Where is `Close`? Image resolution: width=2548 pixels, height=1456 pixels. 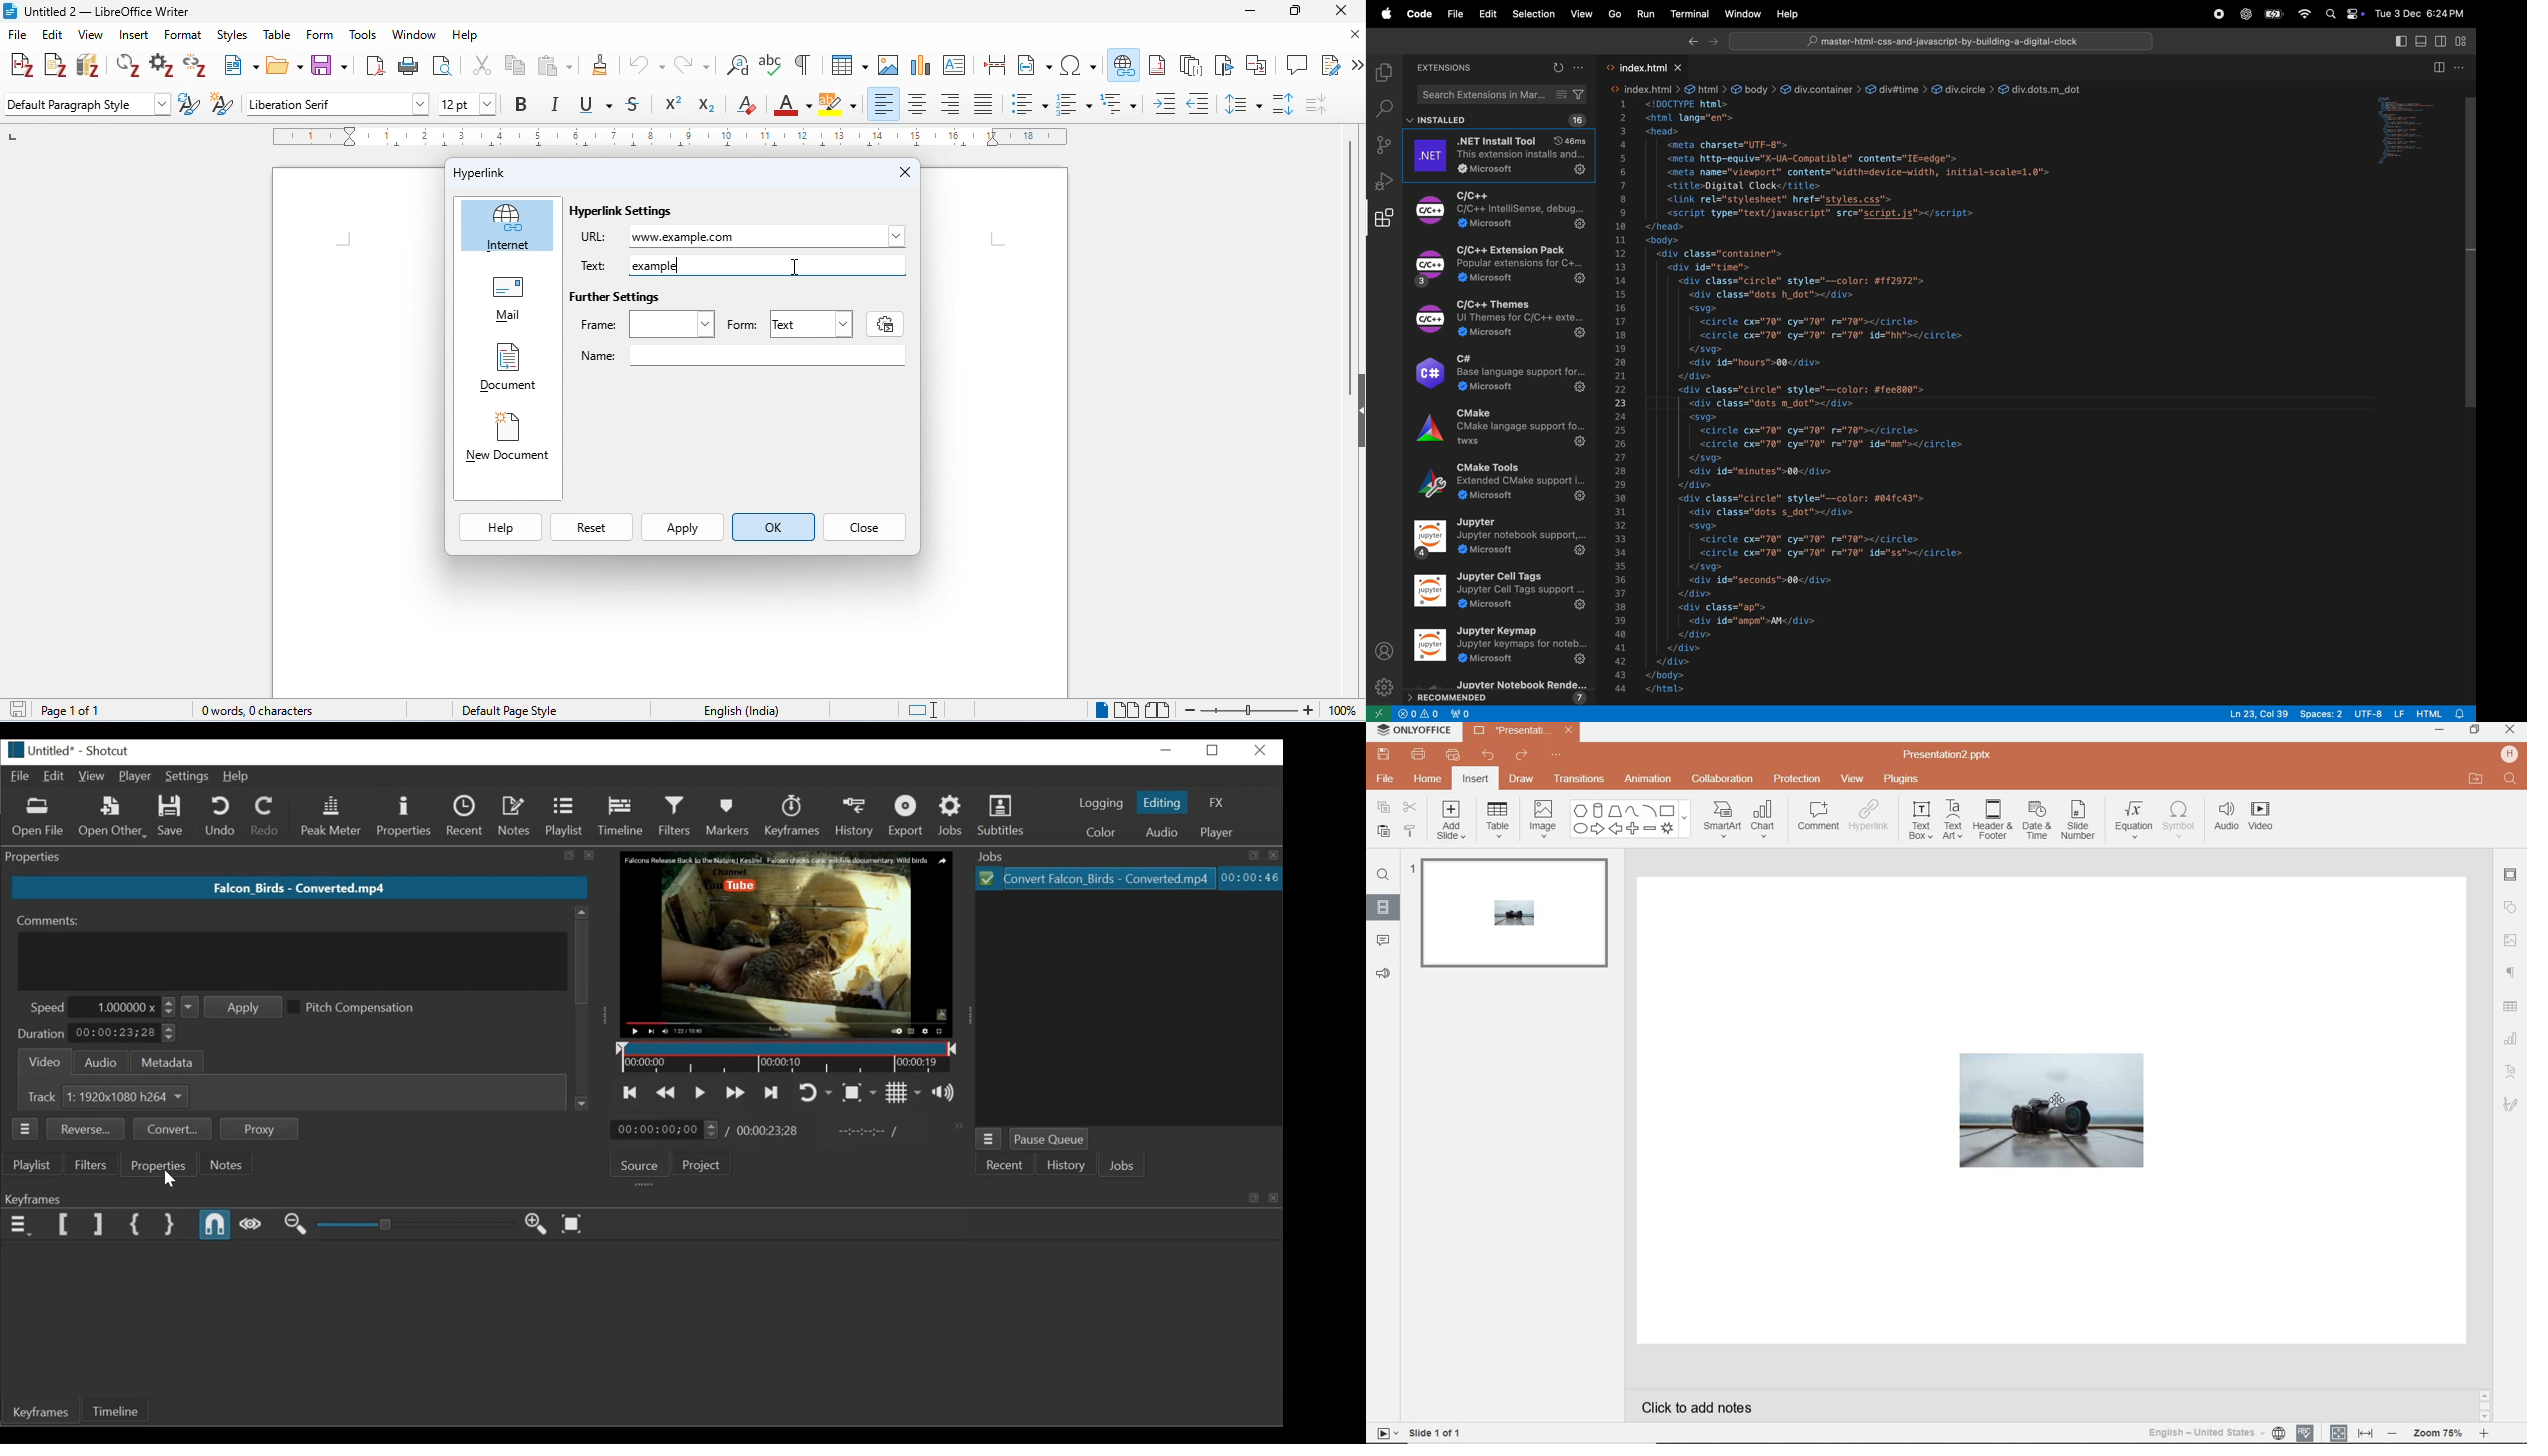 Close is located at coordinates (906, 171).